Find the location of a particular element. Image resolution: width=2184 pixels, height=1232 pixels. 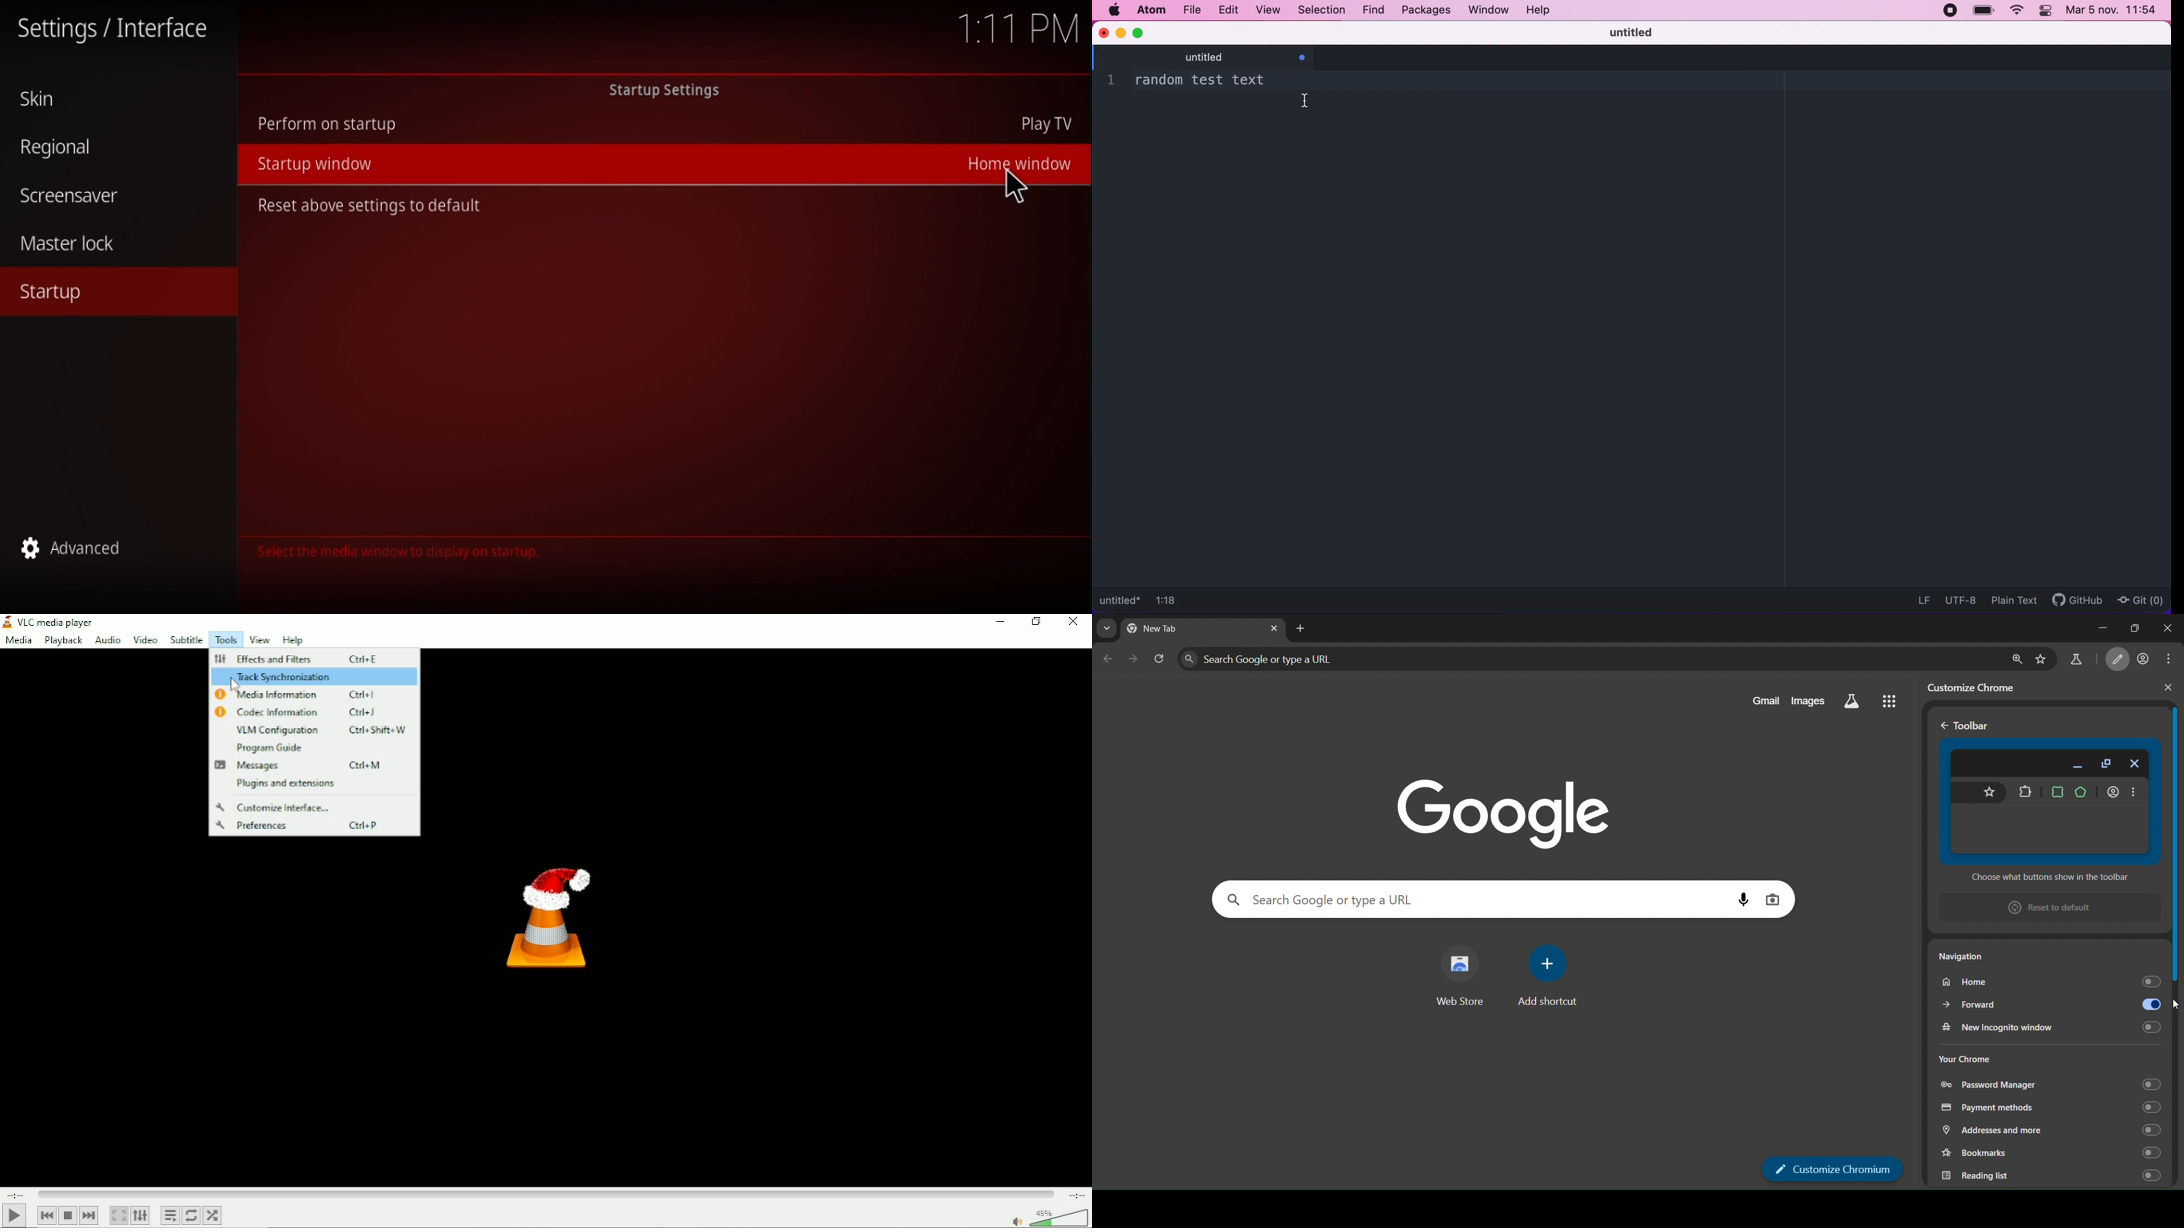

screensaver is located at coordinates (68, 192).